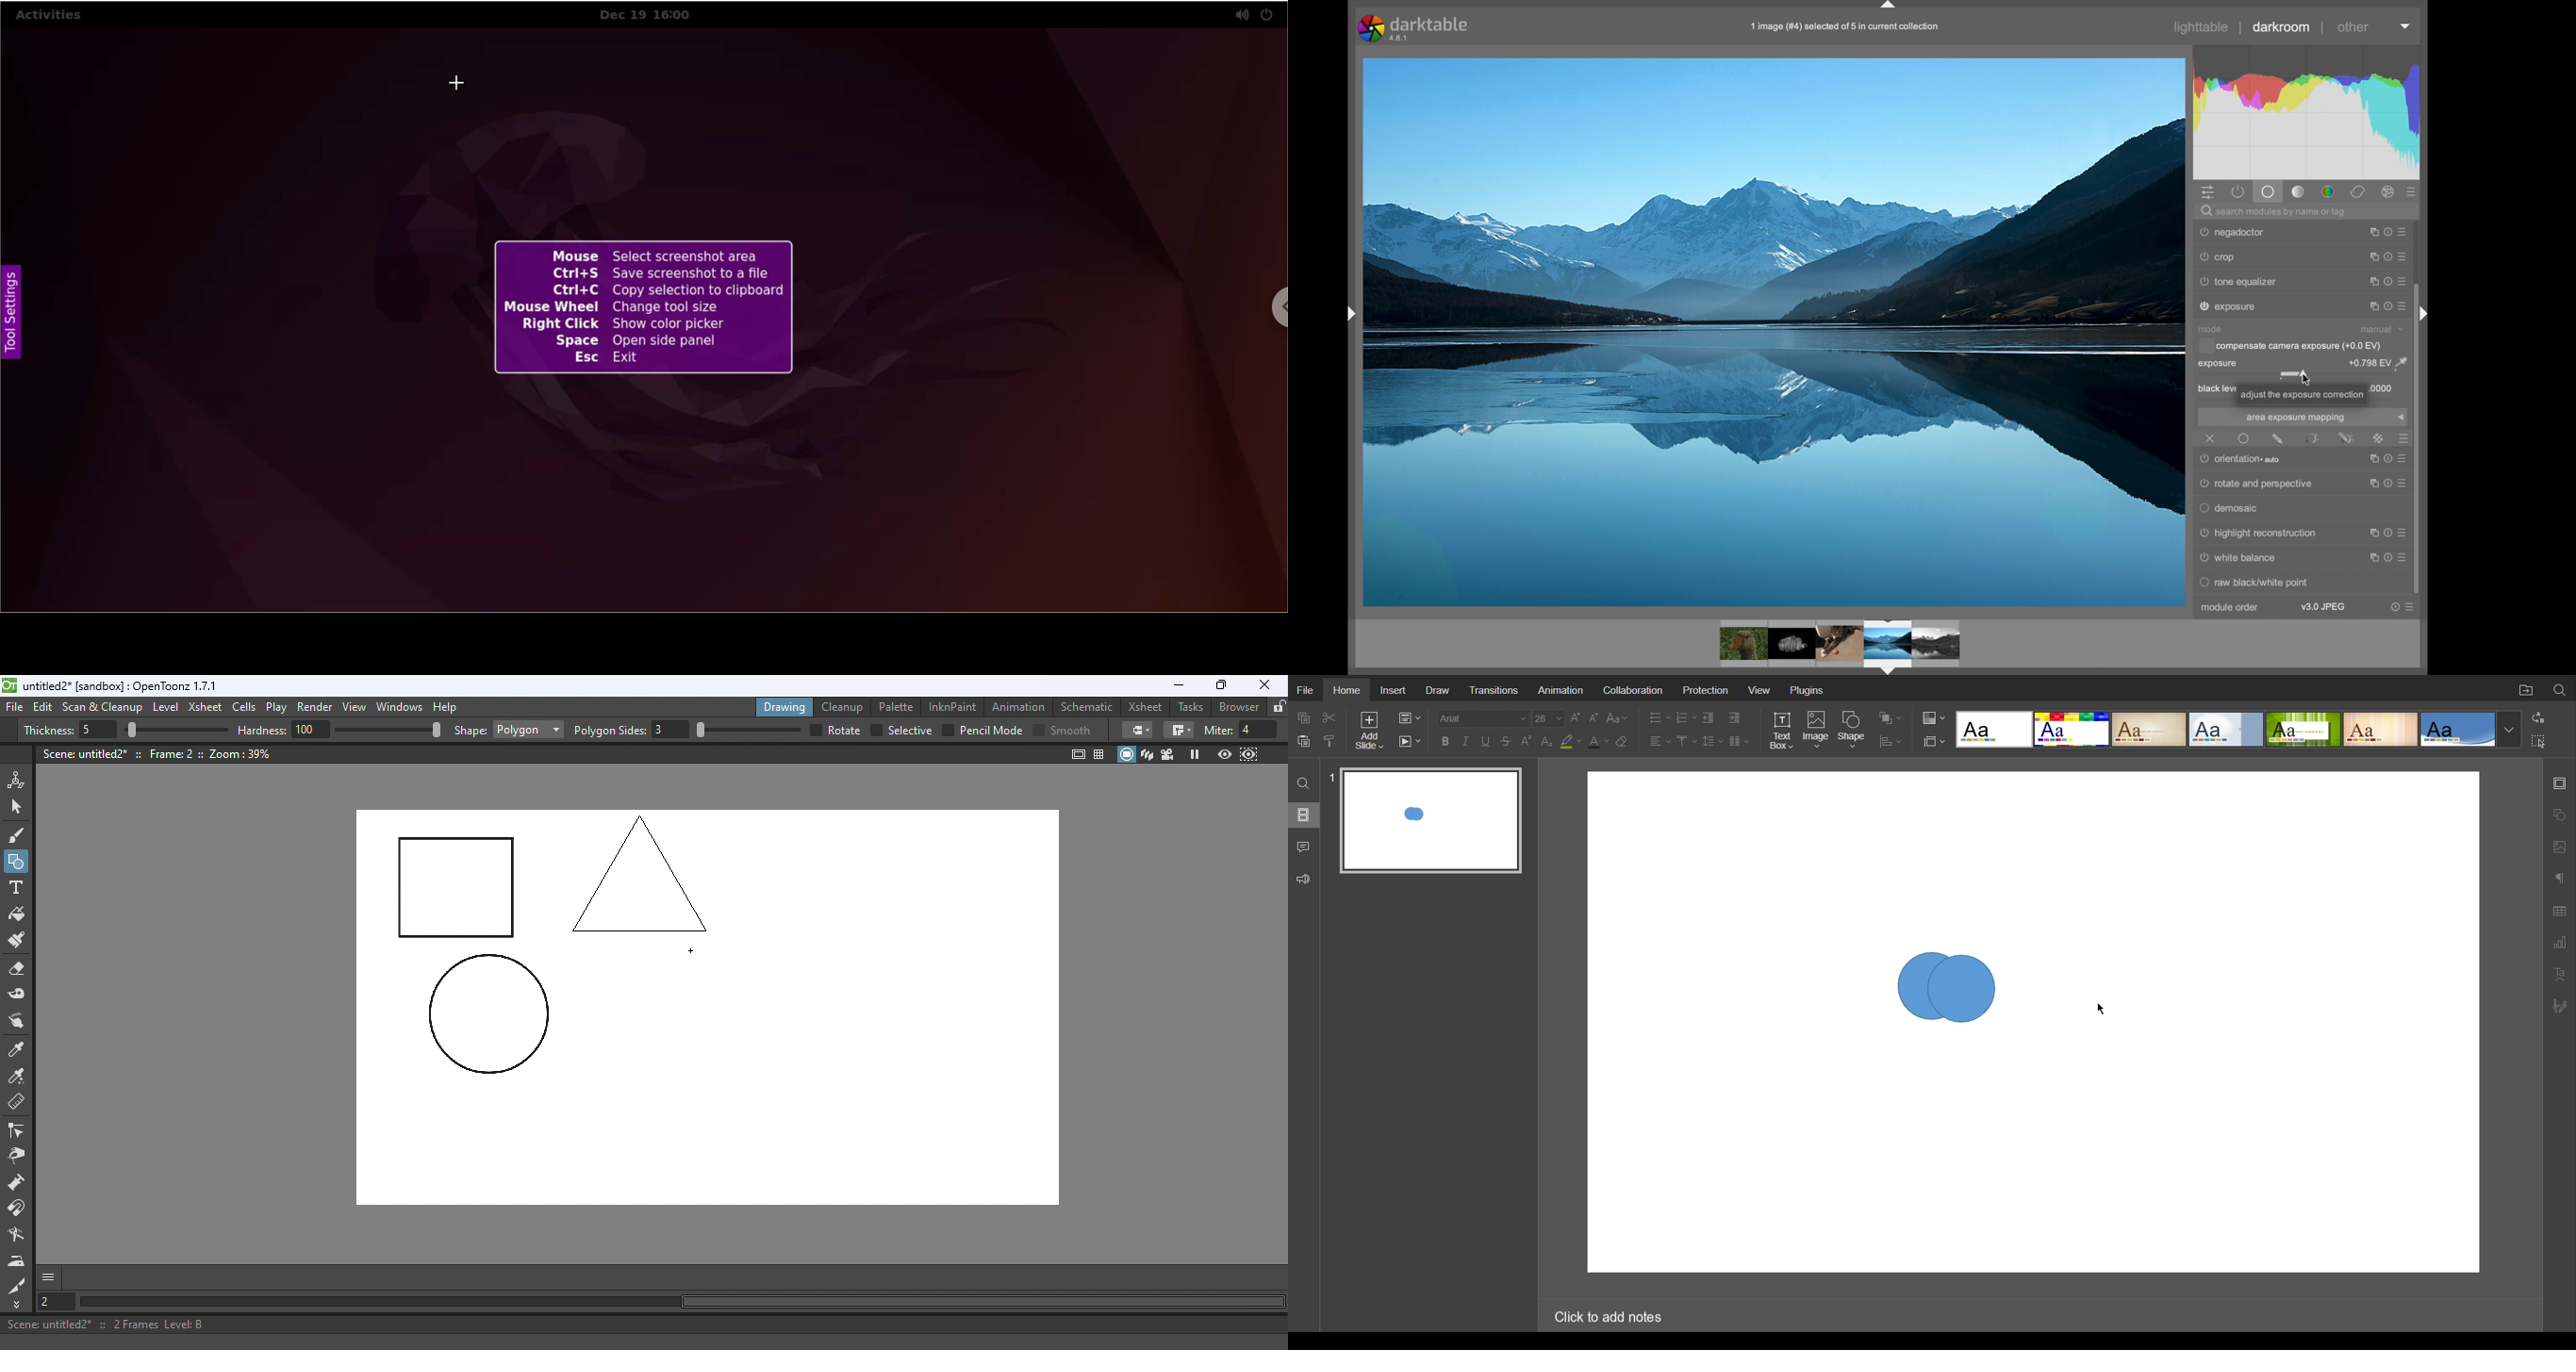 Image resolution: width=2576 pixels, height=1372 pixels. What do you see at coordinates (1598, 742) in the screenshot?
I see `Text Color` at bounding box center [1598, 742].